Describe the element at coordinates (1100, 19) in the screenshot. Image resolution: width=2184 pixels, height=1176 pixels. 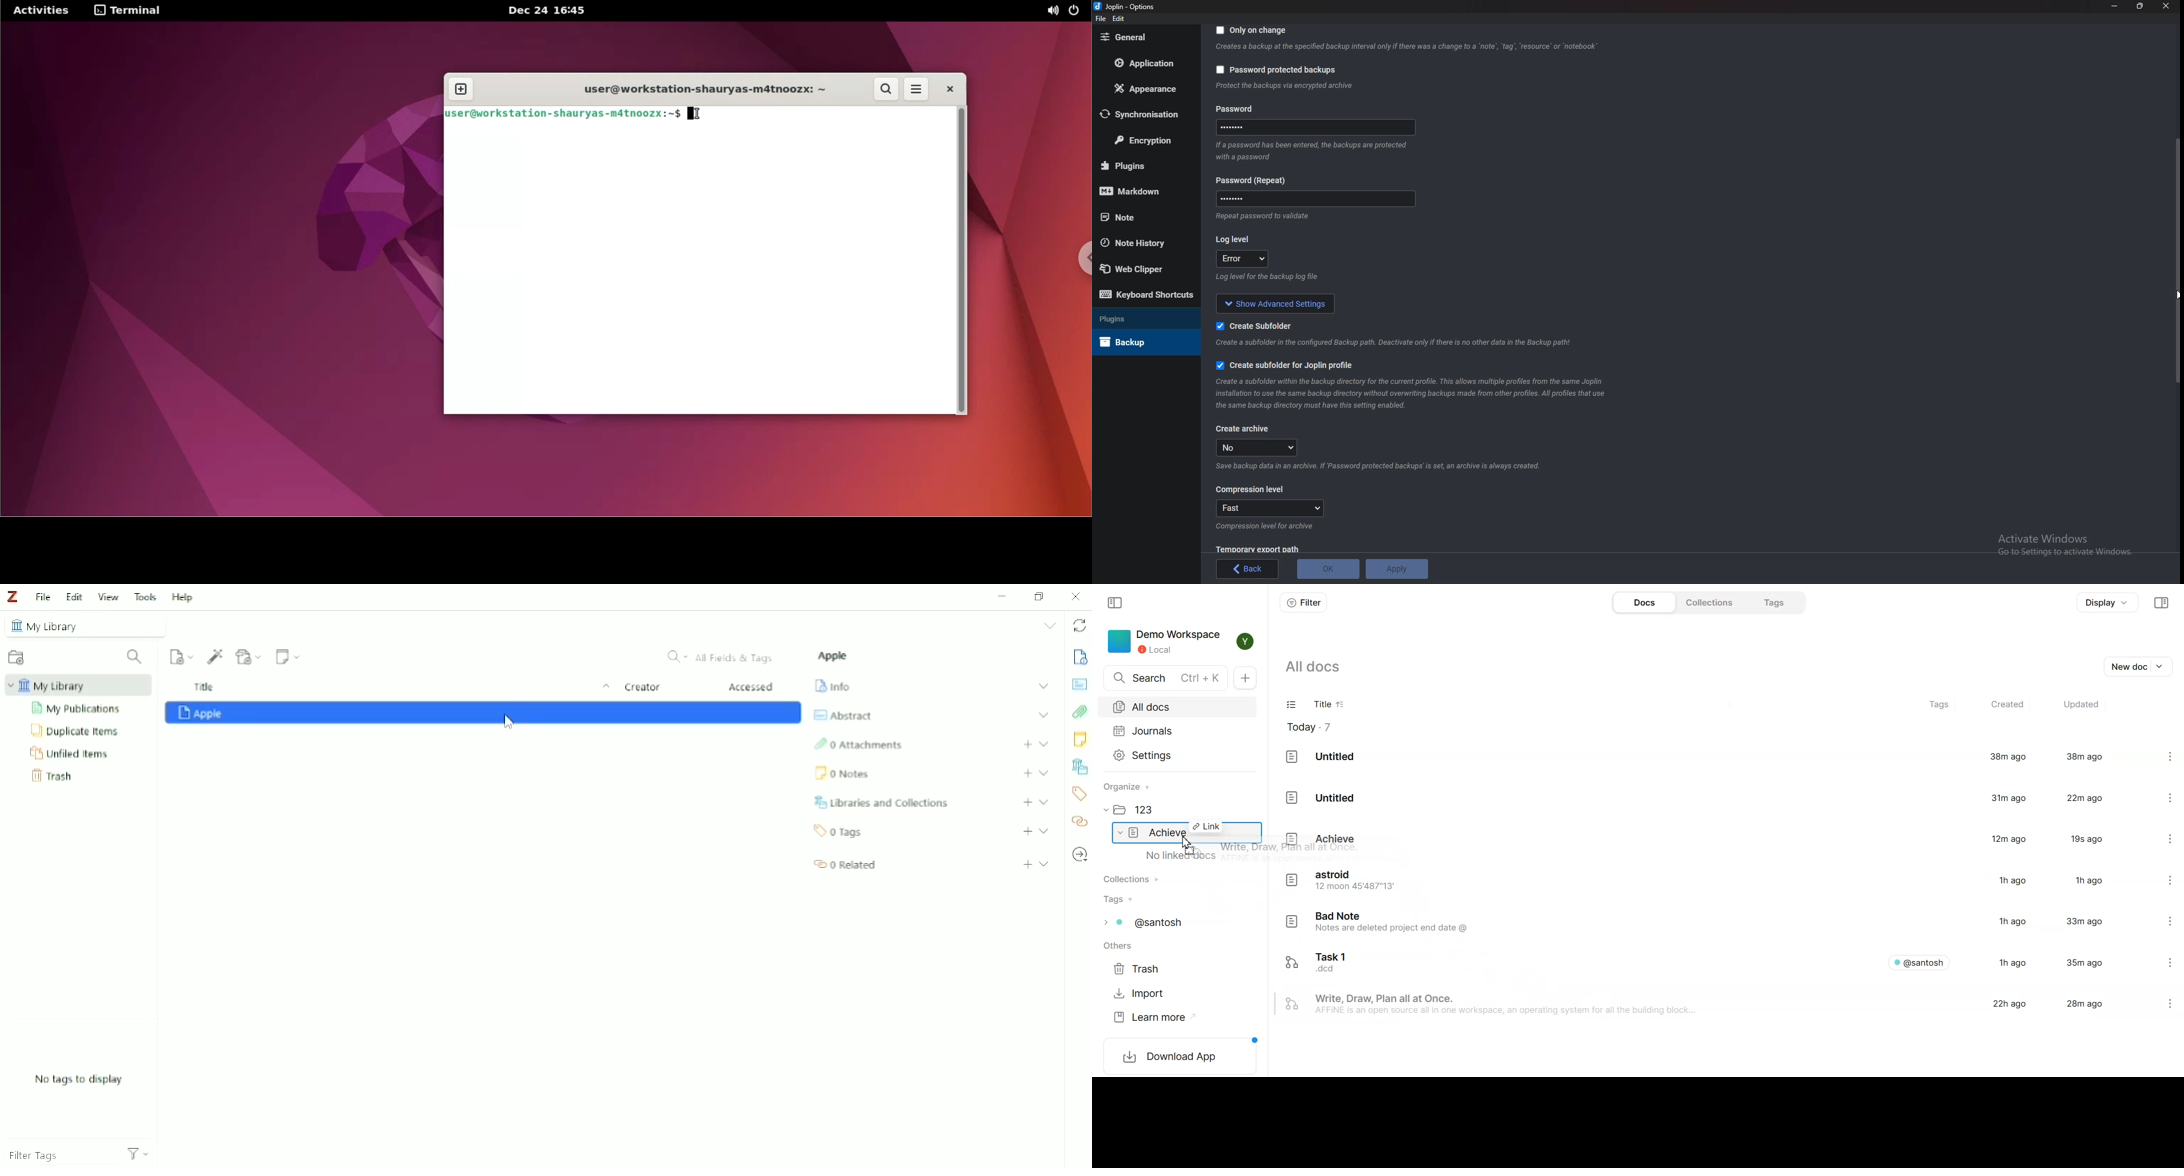
I see `file` at that location.